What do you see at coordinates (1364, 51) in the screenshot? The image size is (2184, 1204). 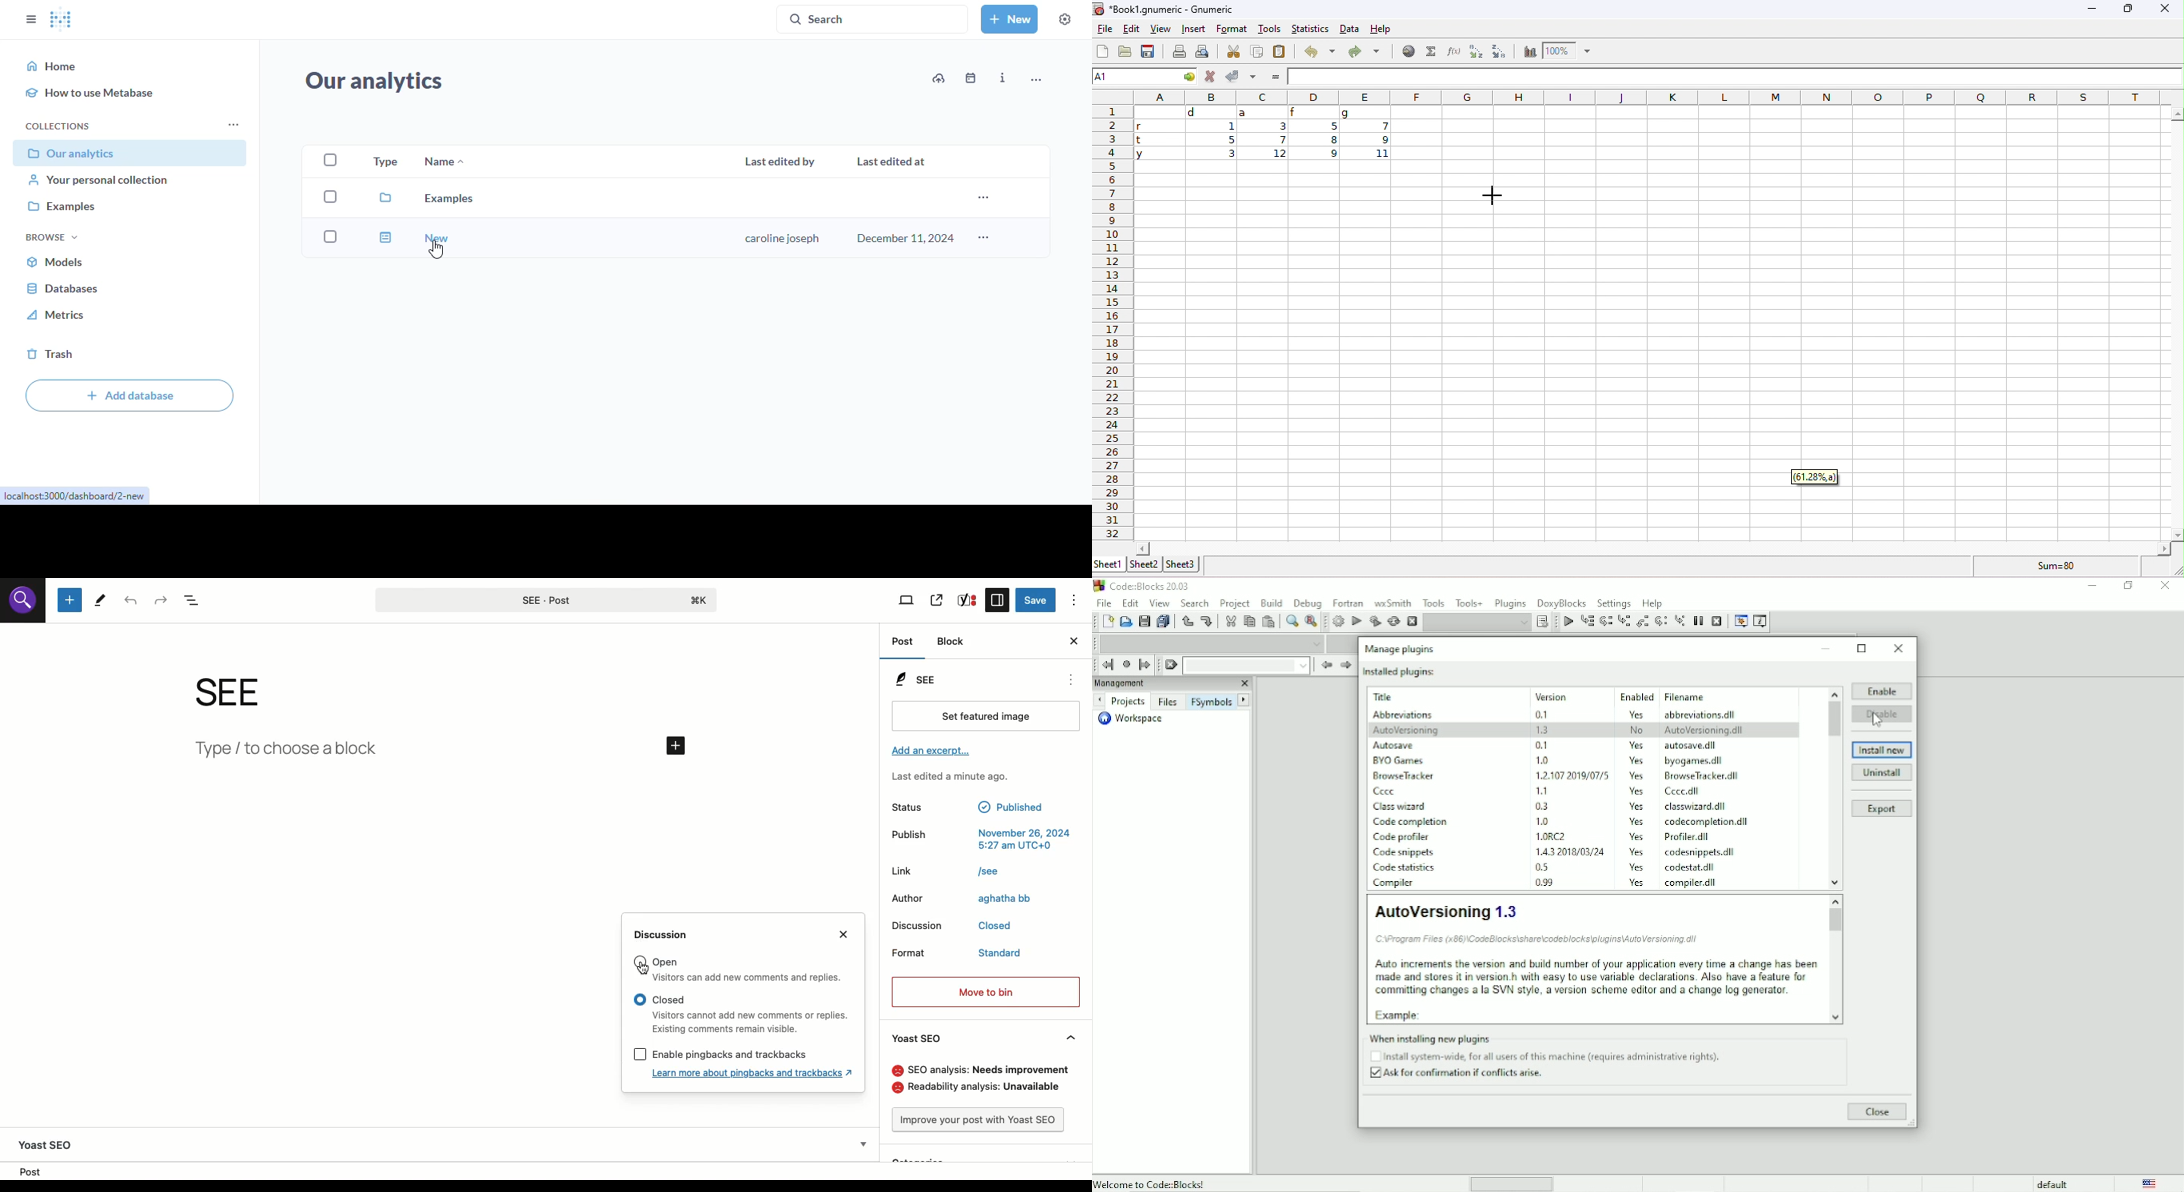 I see `redo` at bounding box center [1364, 51].